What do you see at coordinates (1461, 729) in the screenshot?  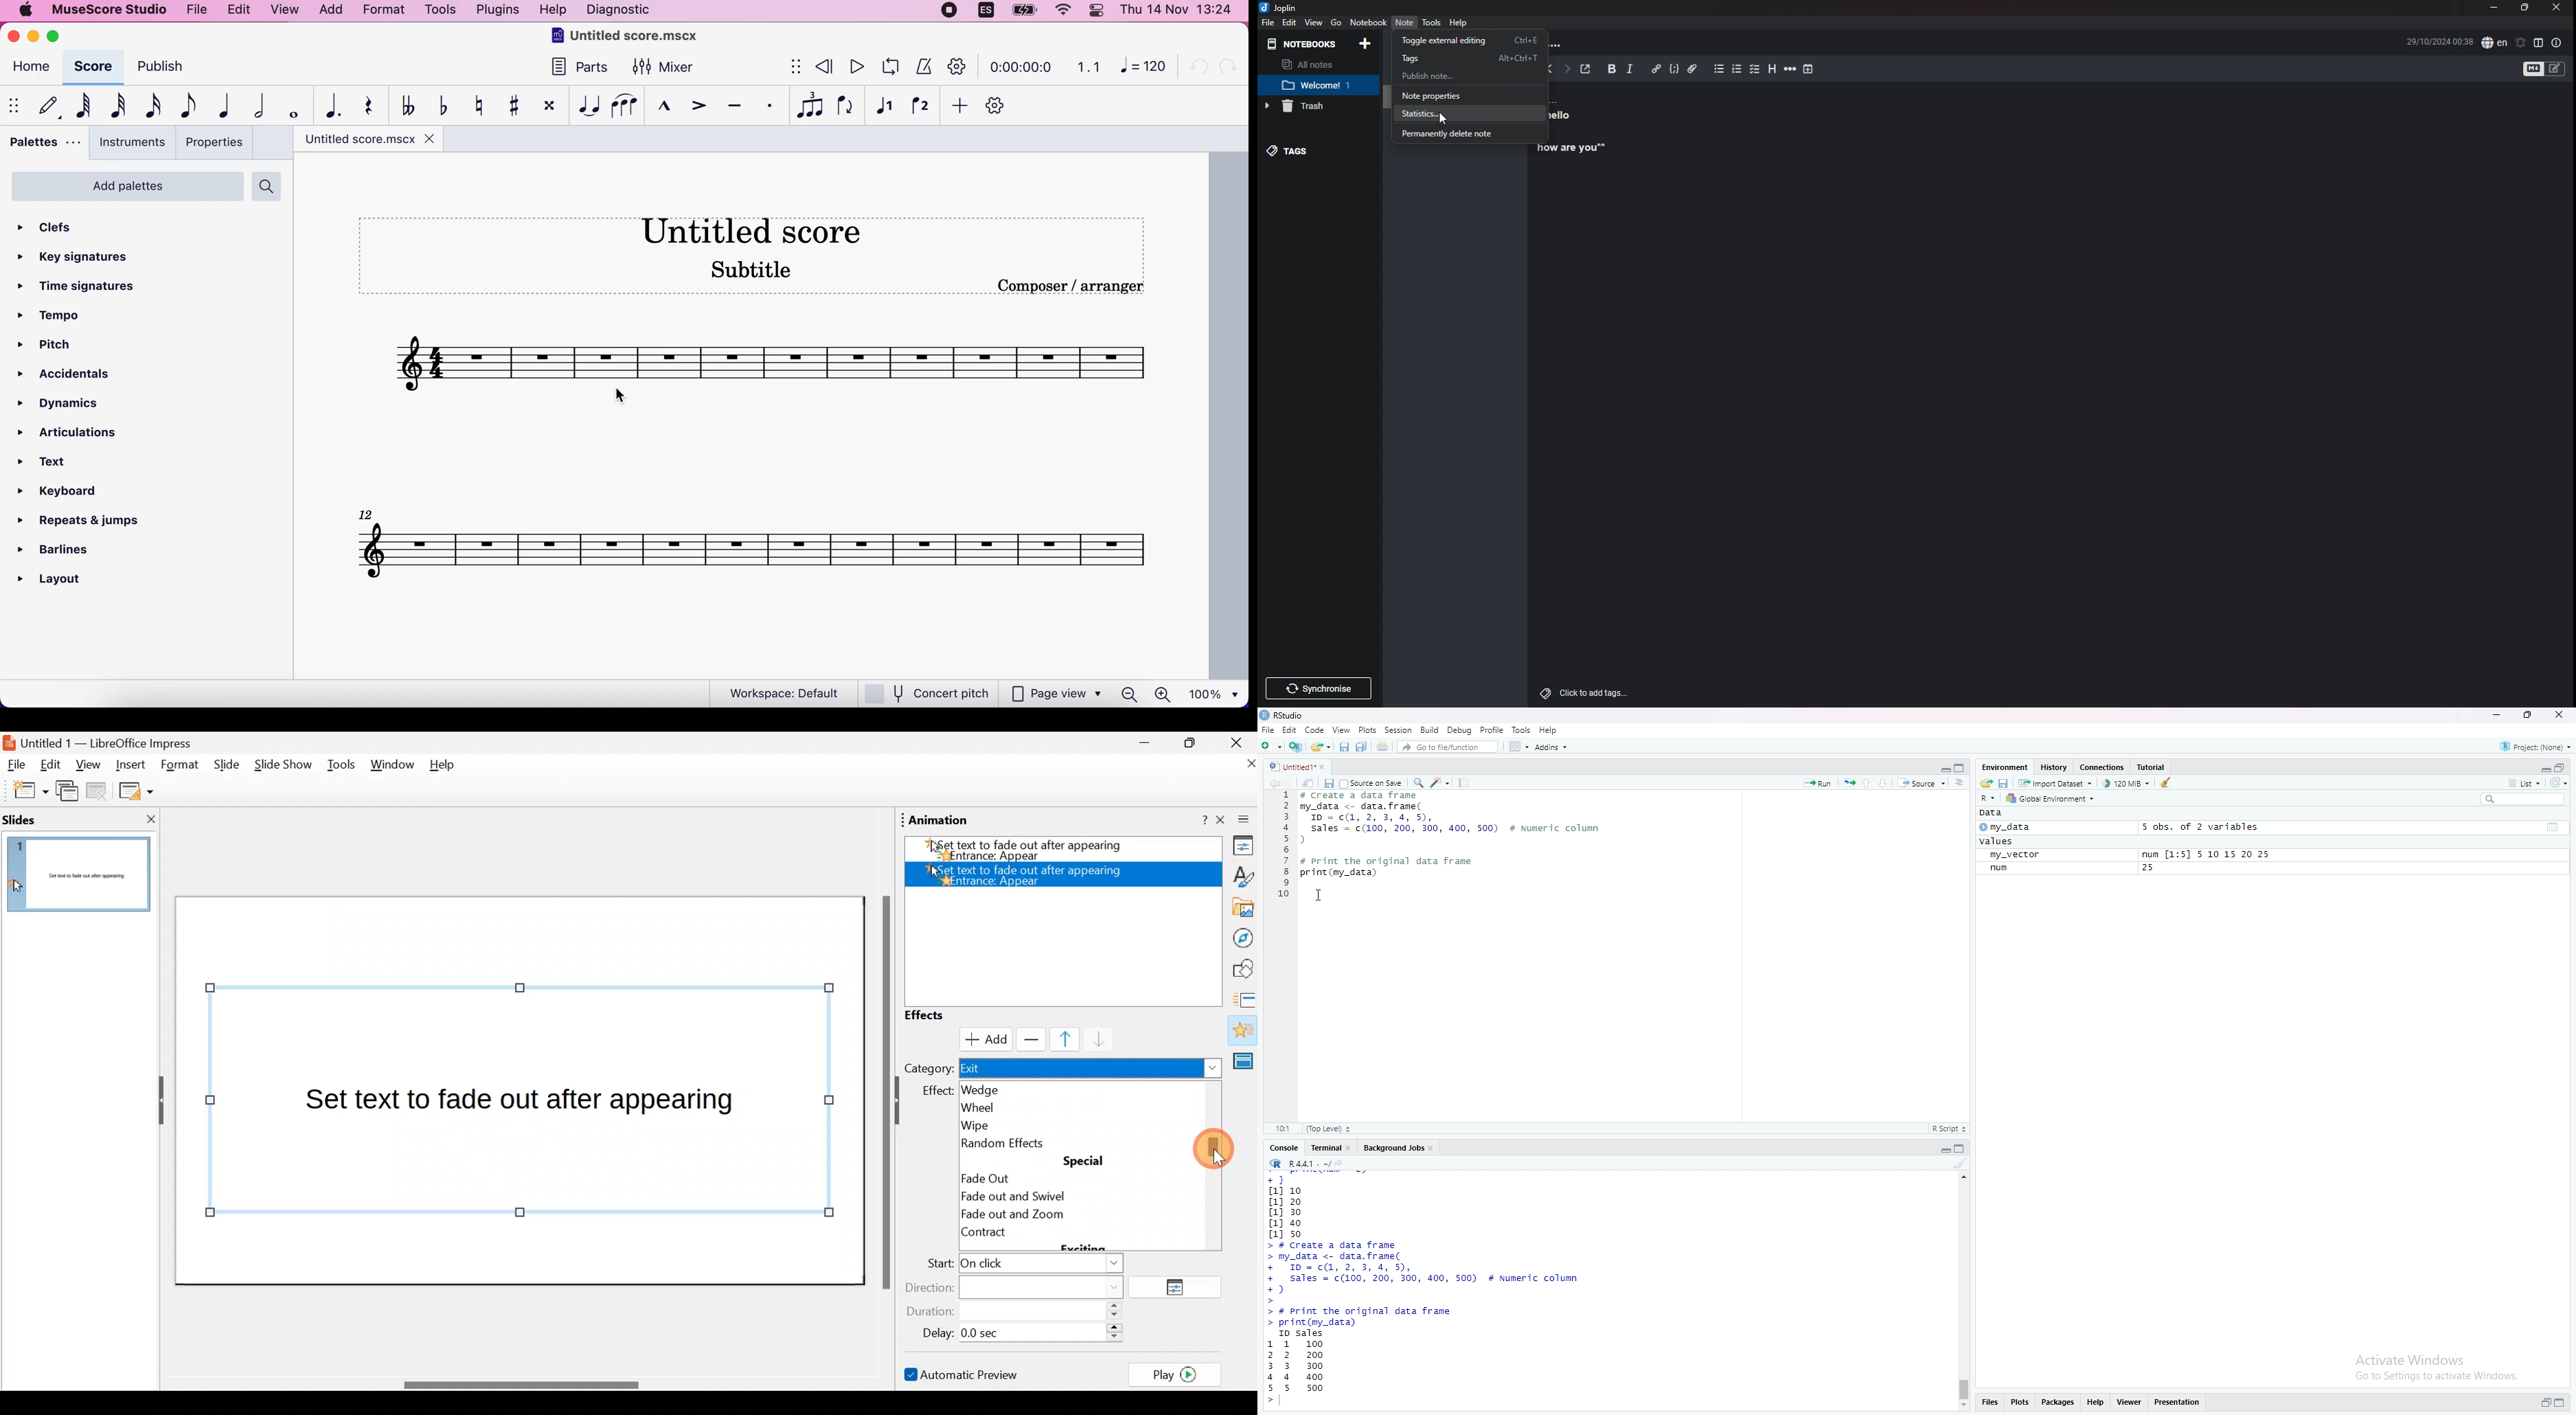 I see `Debug` at bounding box center [1461, 729].